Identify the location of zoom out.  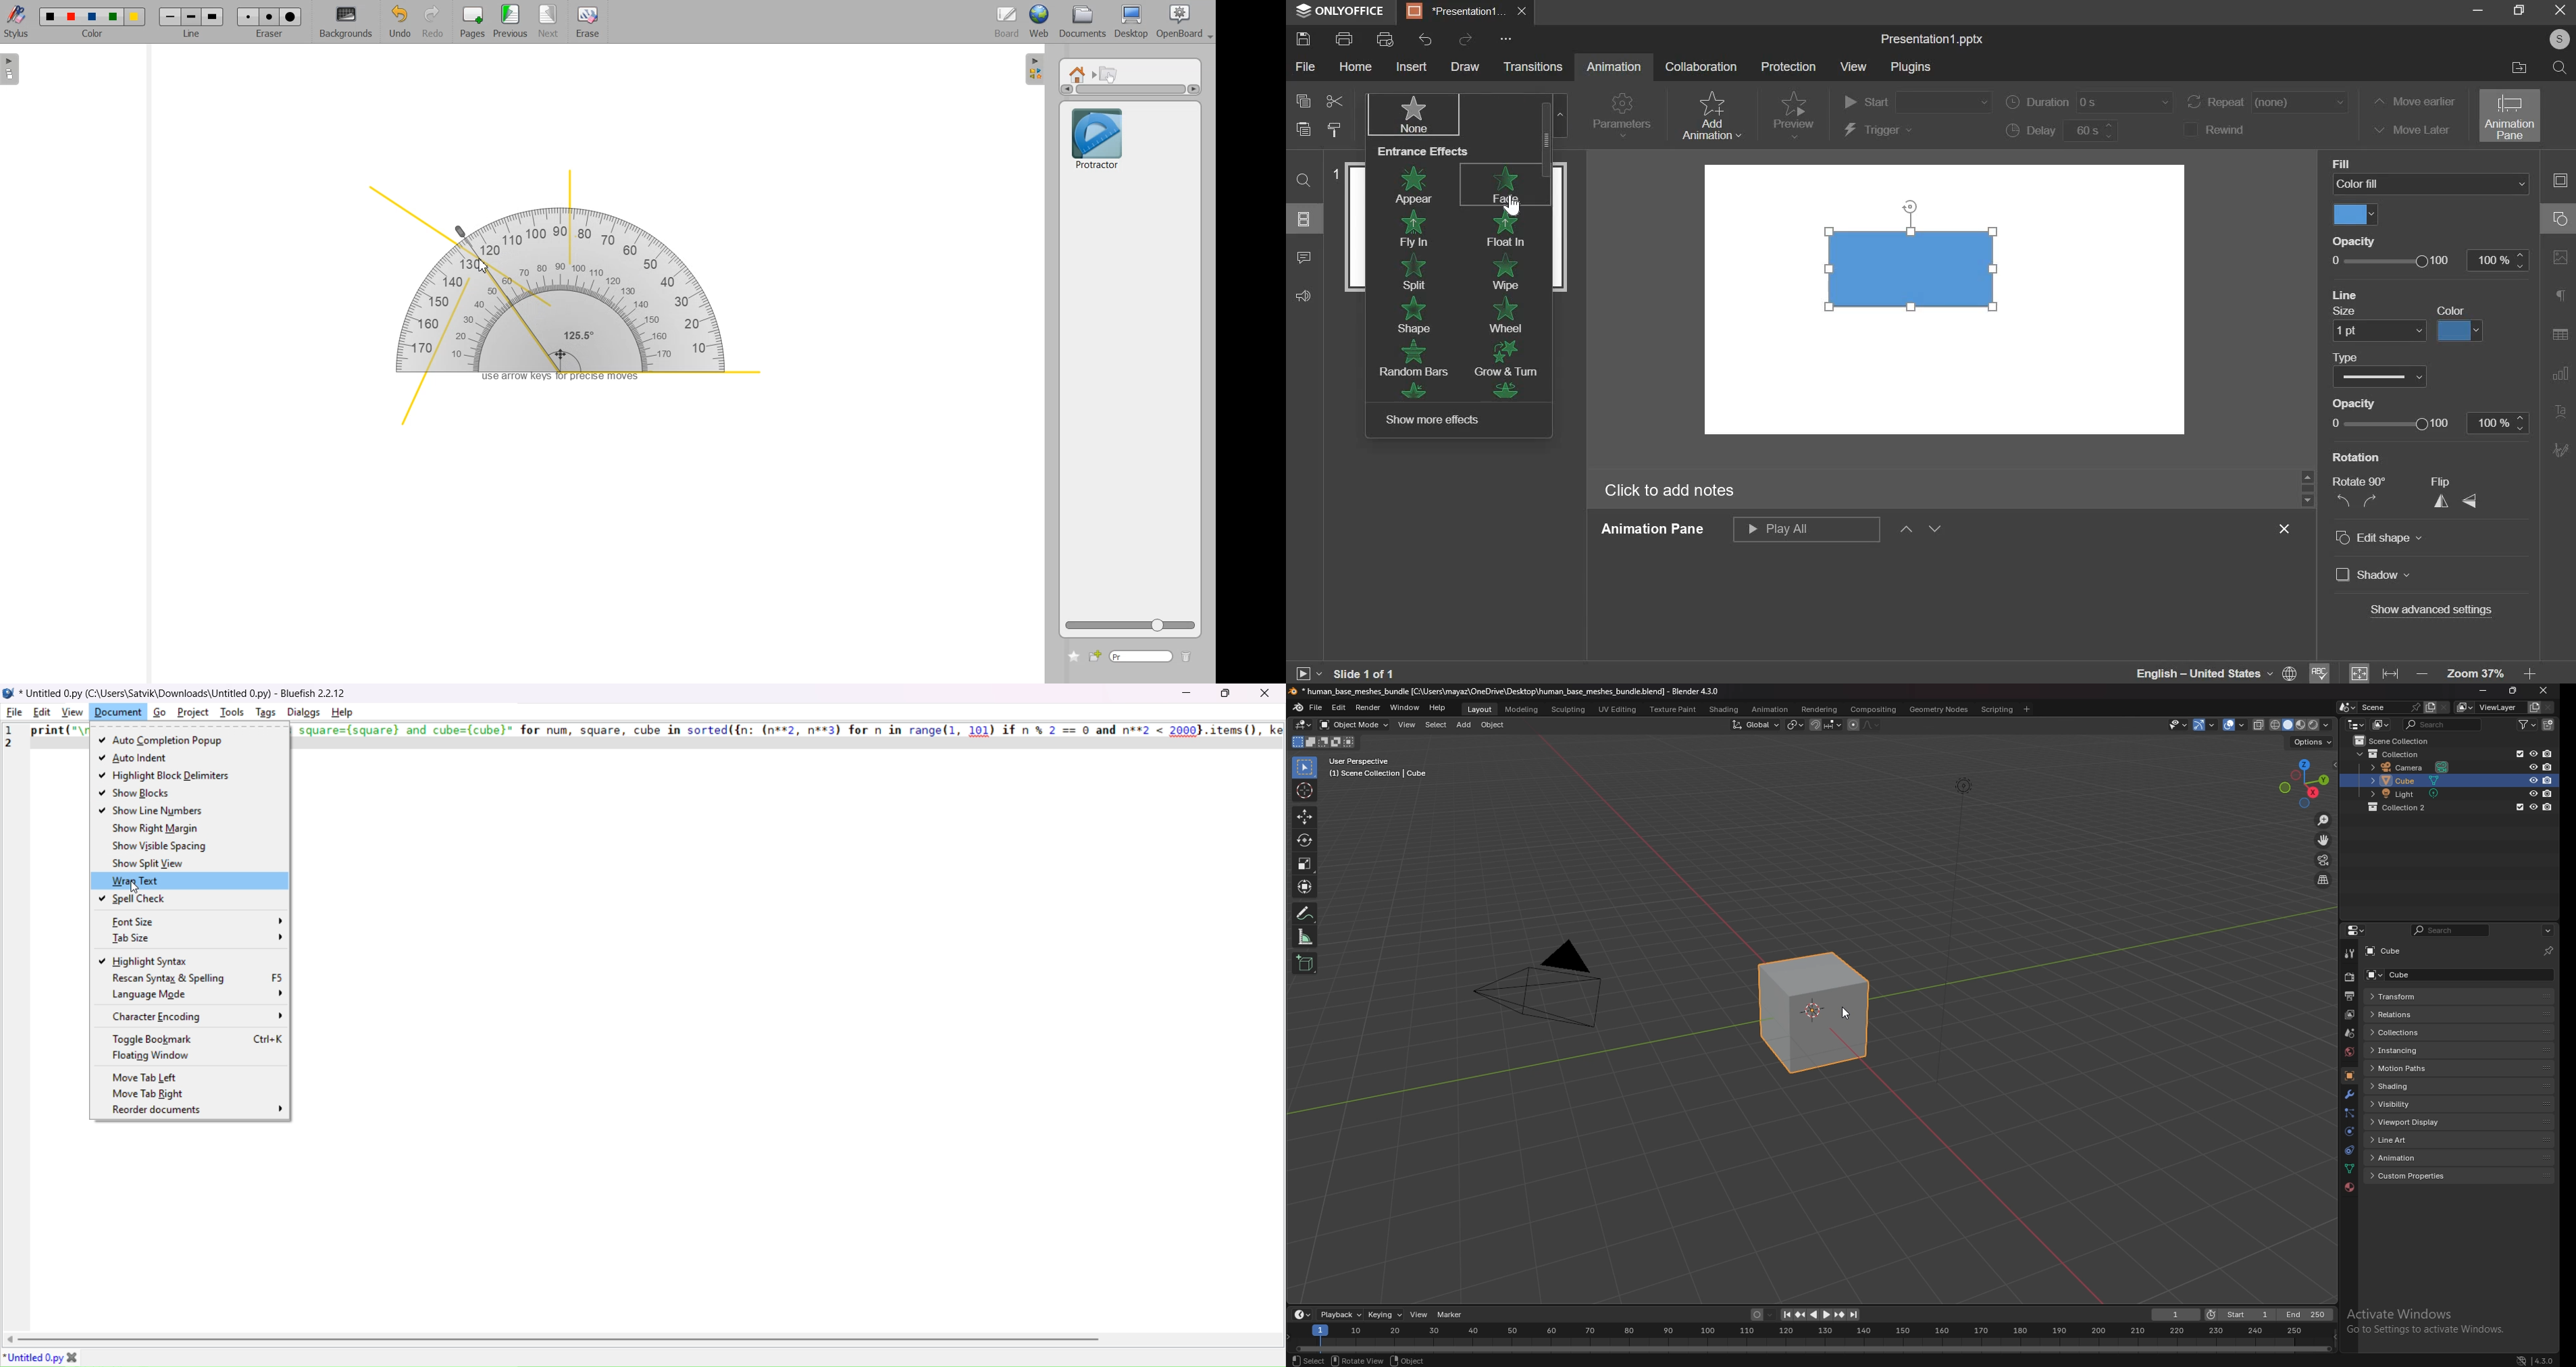
(2421, 673).